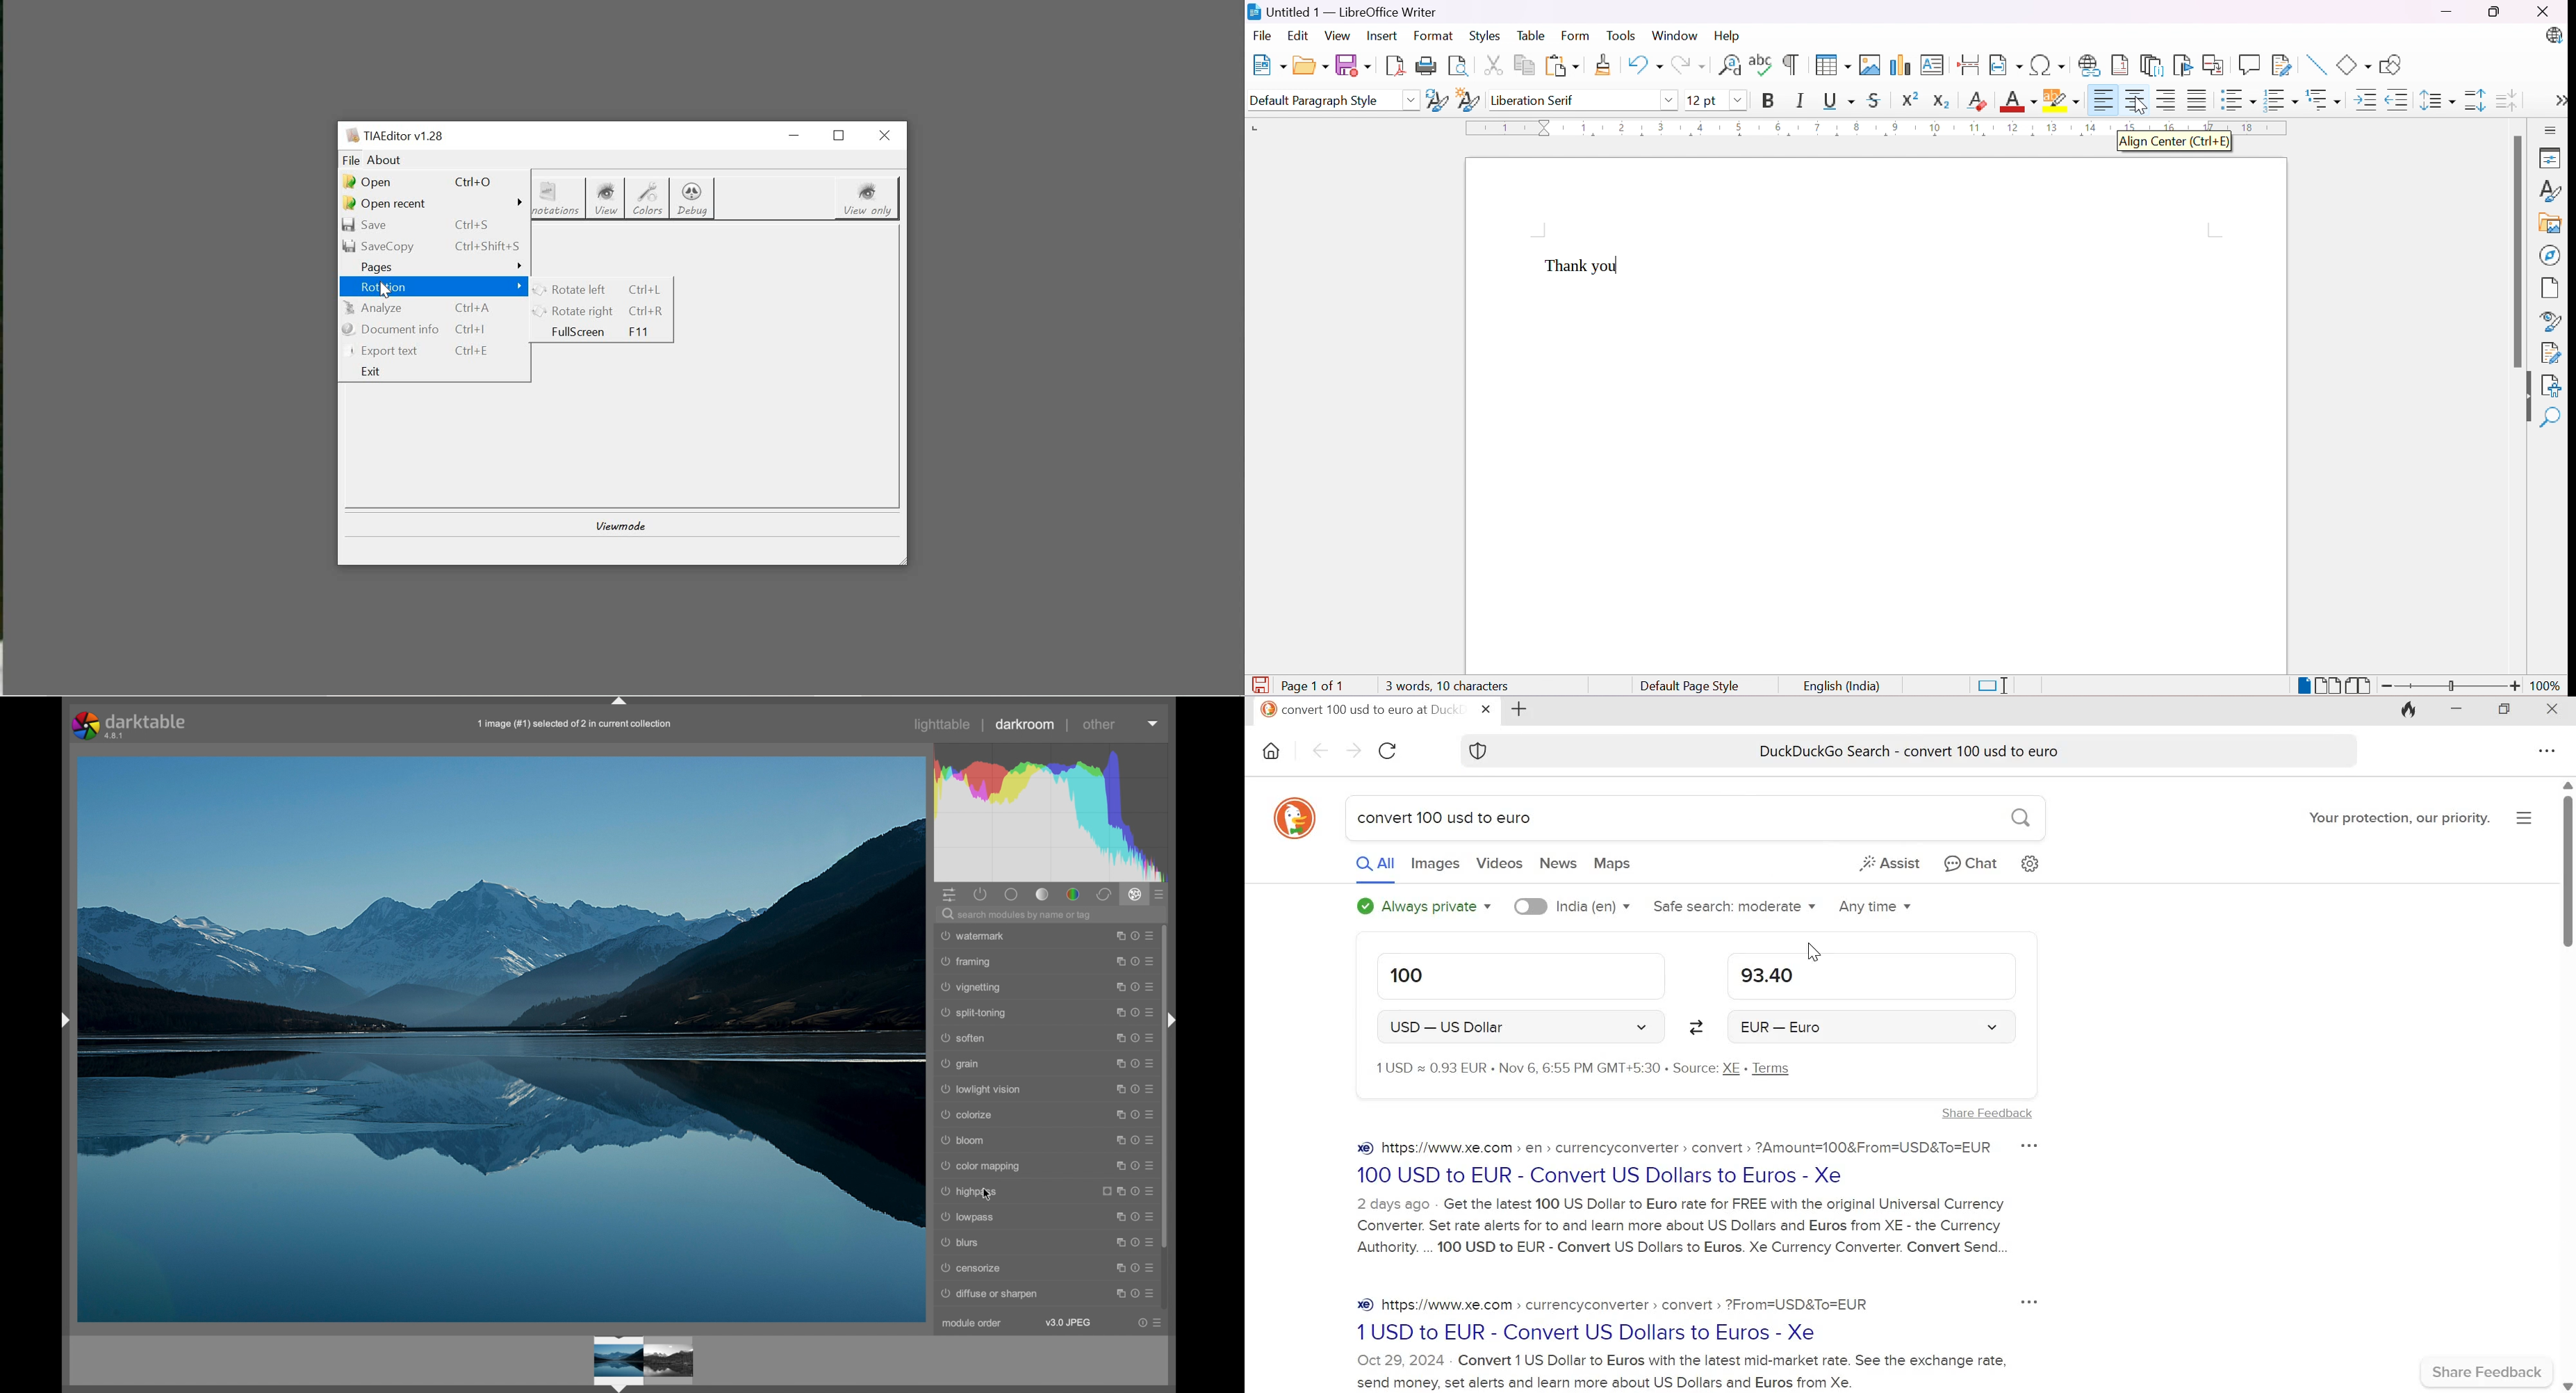  What do you see at coordinates (961, 1243) in the screenshot?
I see `blurs` at bounding box center [961, 1243].